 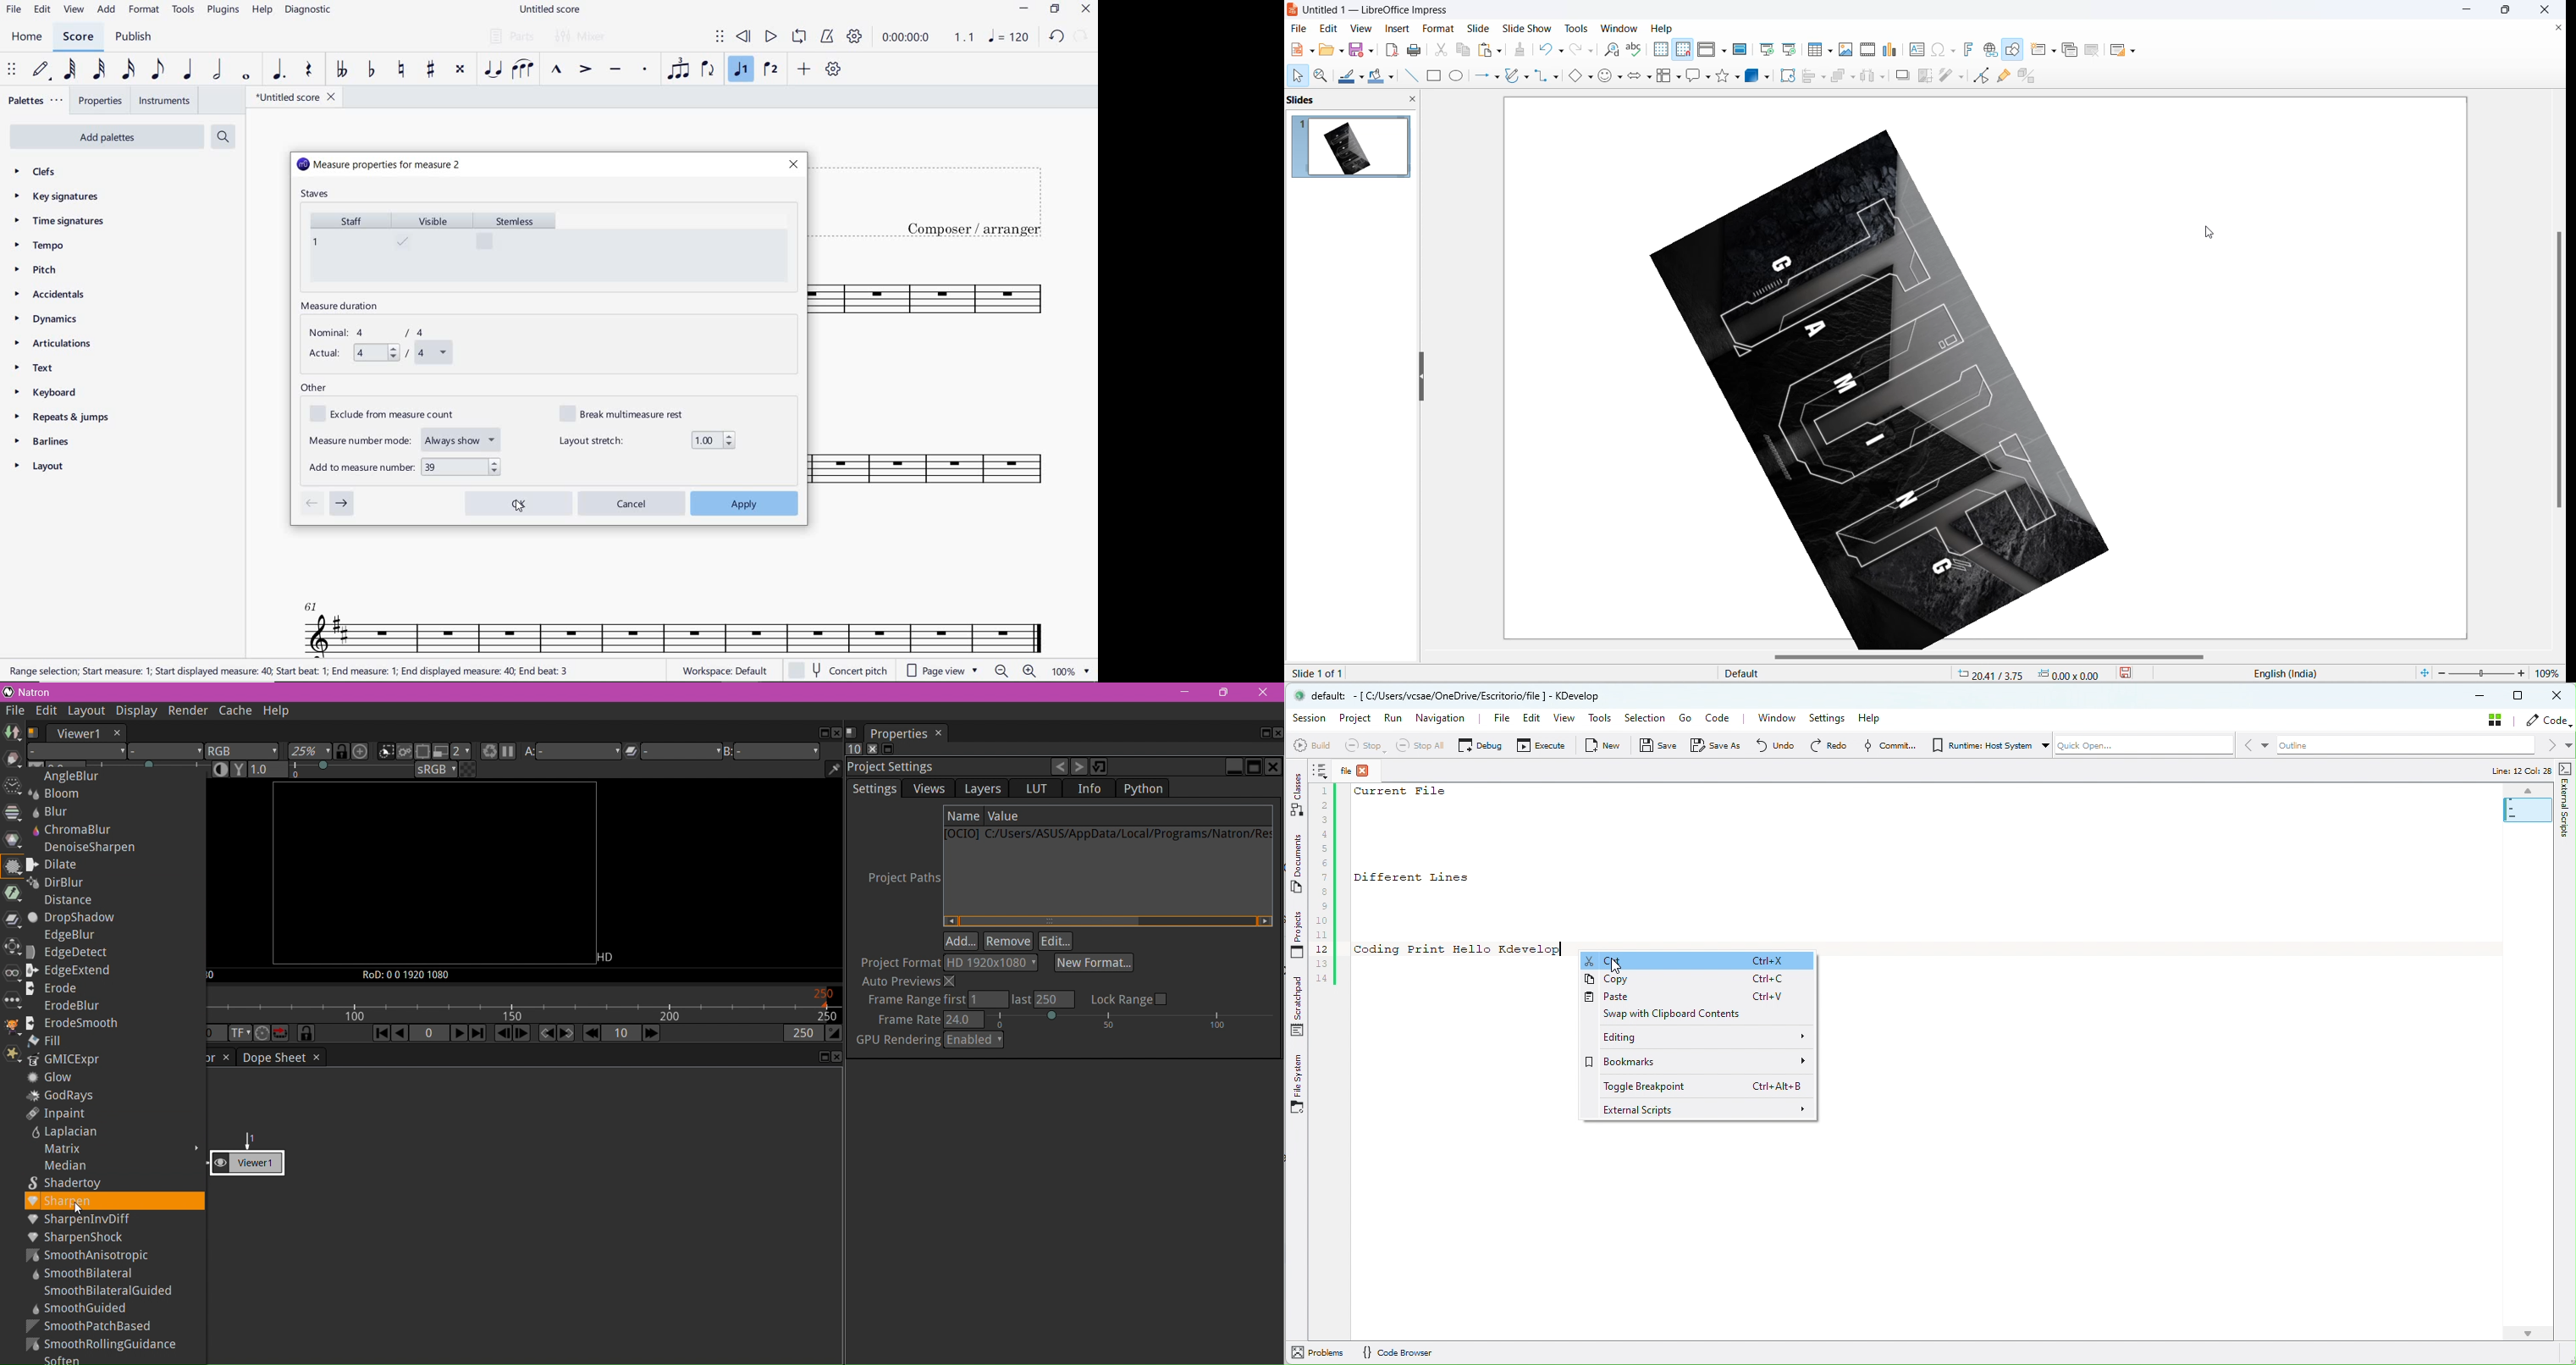 What do you see at coordinates (1342, 53) in the screenshot?
I see `open file options` at bounding box center [1342, 53].